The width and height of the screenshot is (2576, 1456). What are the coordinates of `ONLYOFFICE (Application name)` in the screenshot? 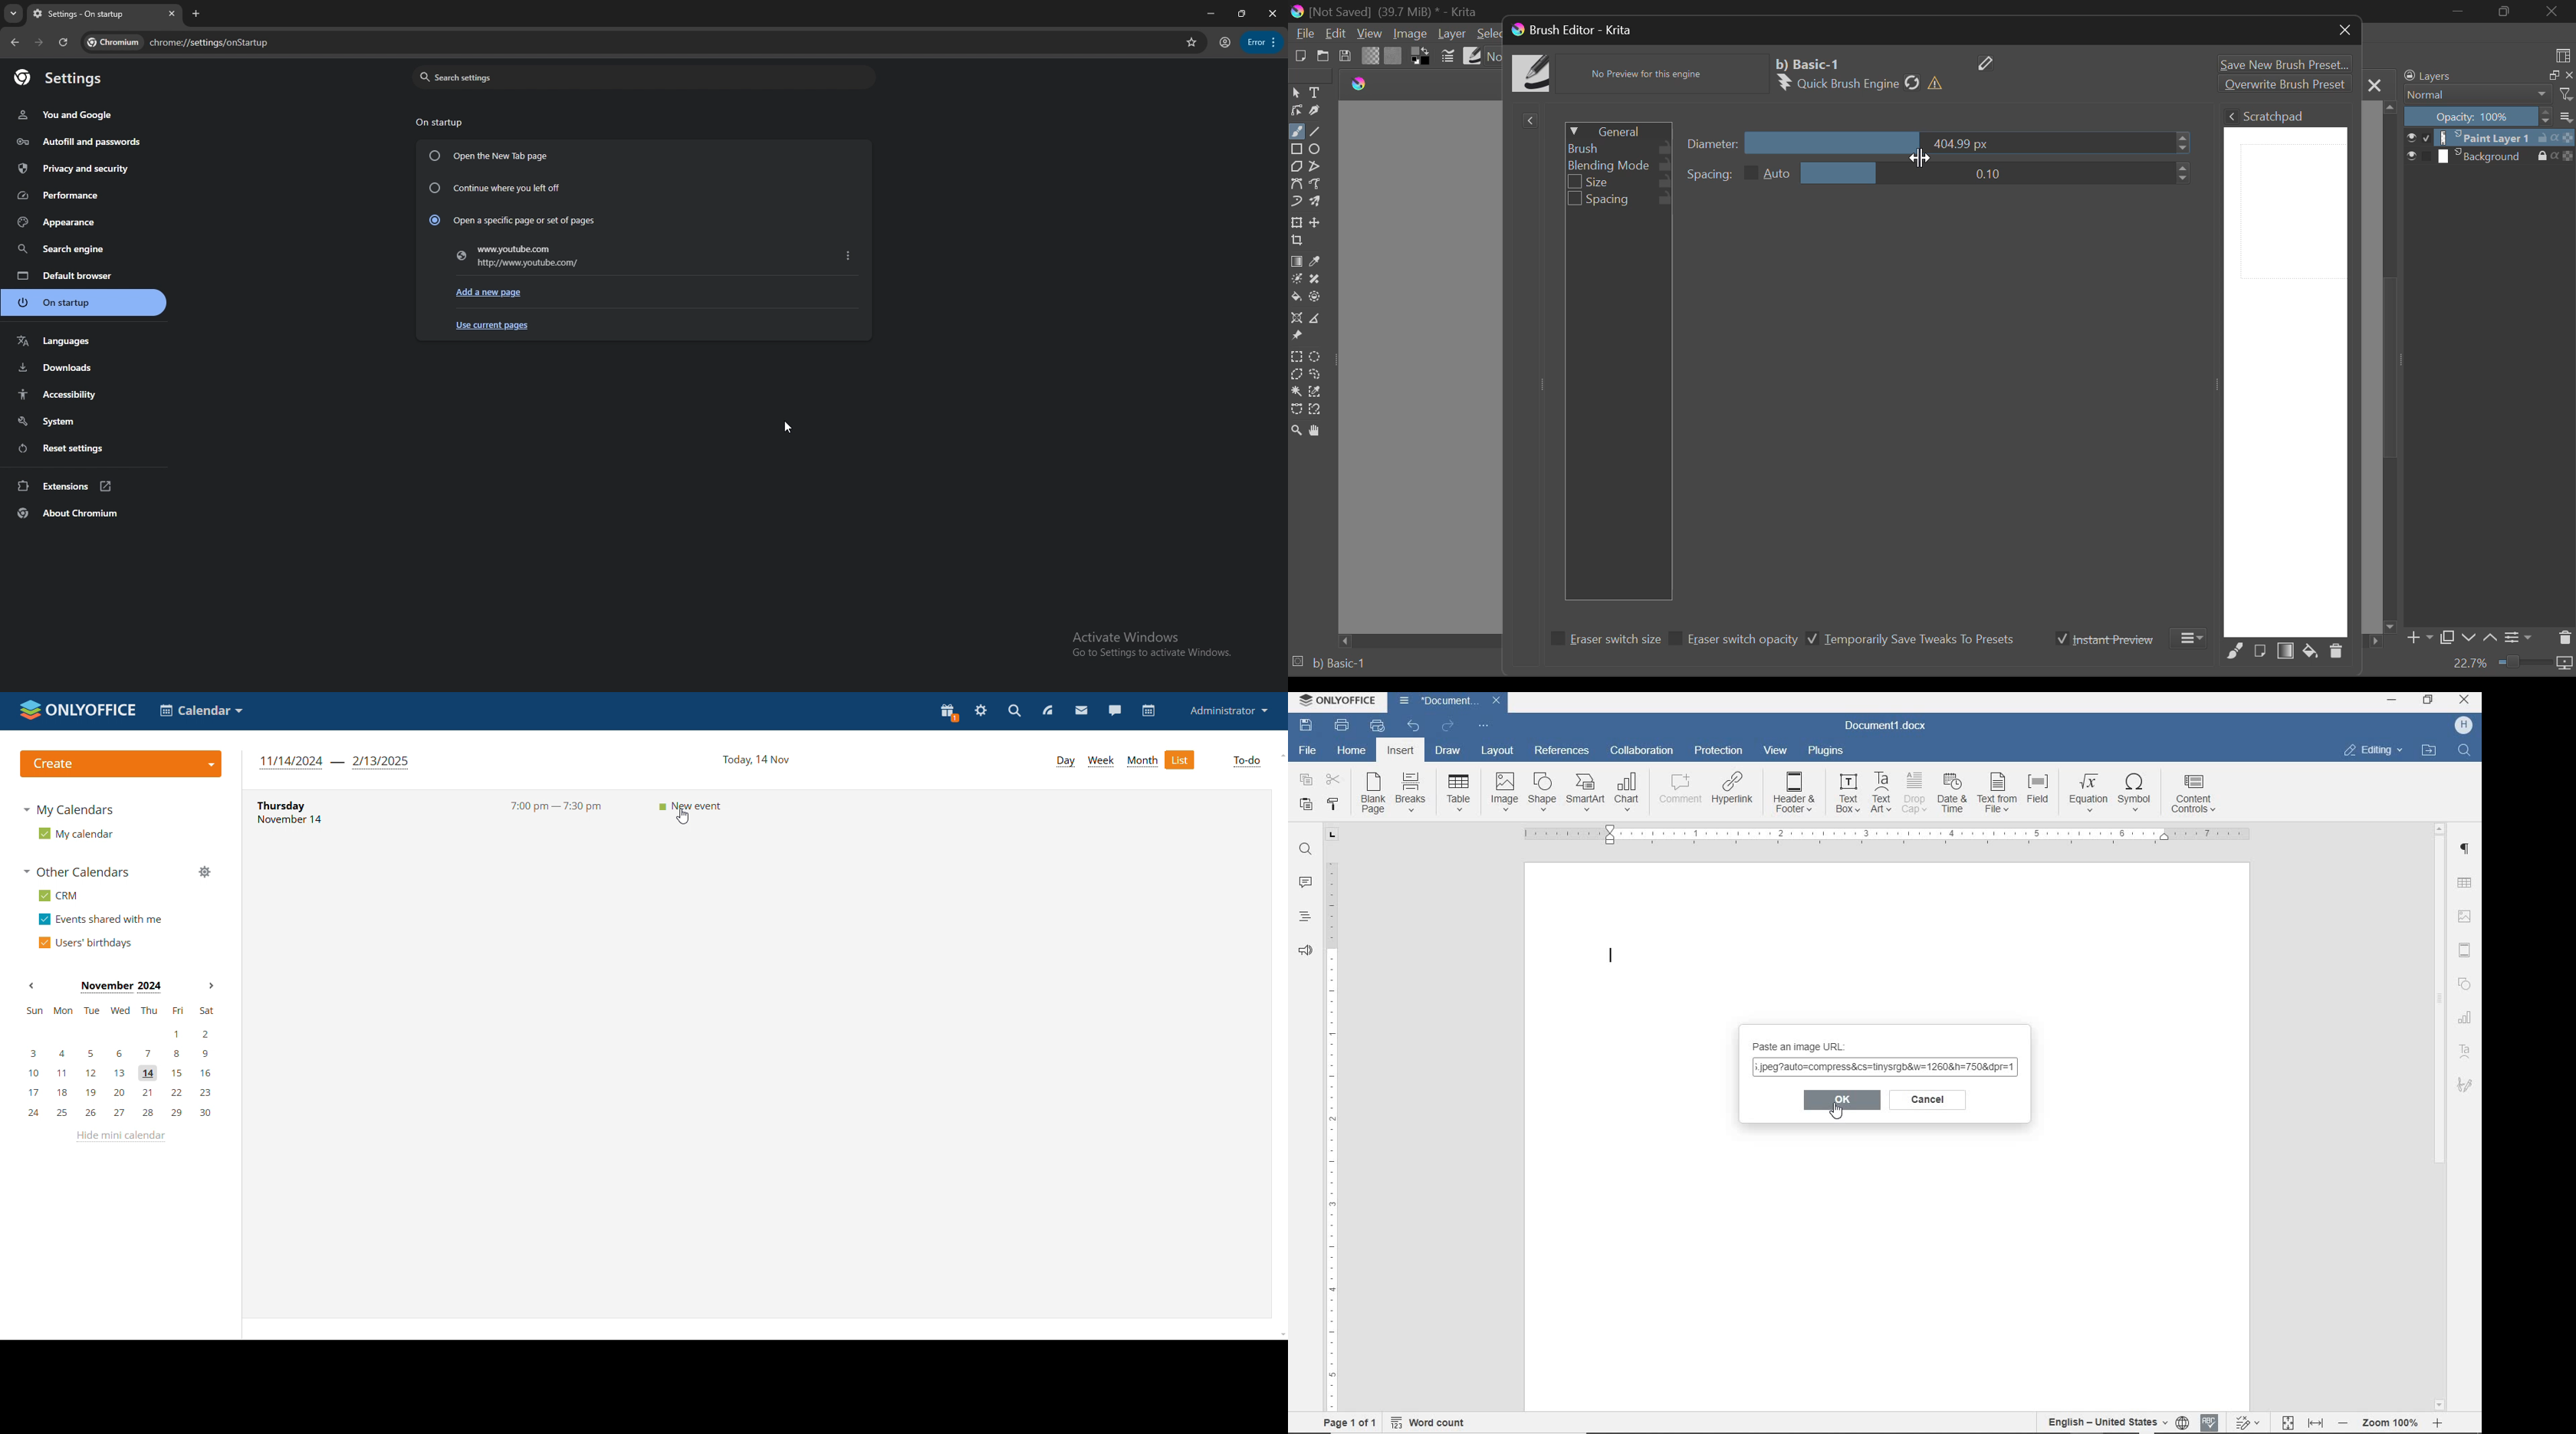 It's located at (1333, 701).